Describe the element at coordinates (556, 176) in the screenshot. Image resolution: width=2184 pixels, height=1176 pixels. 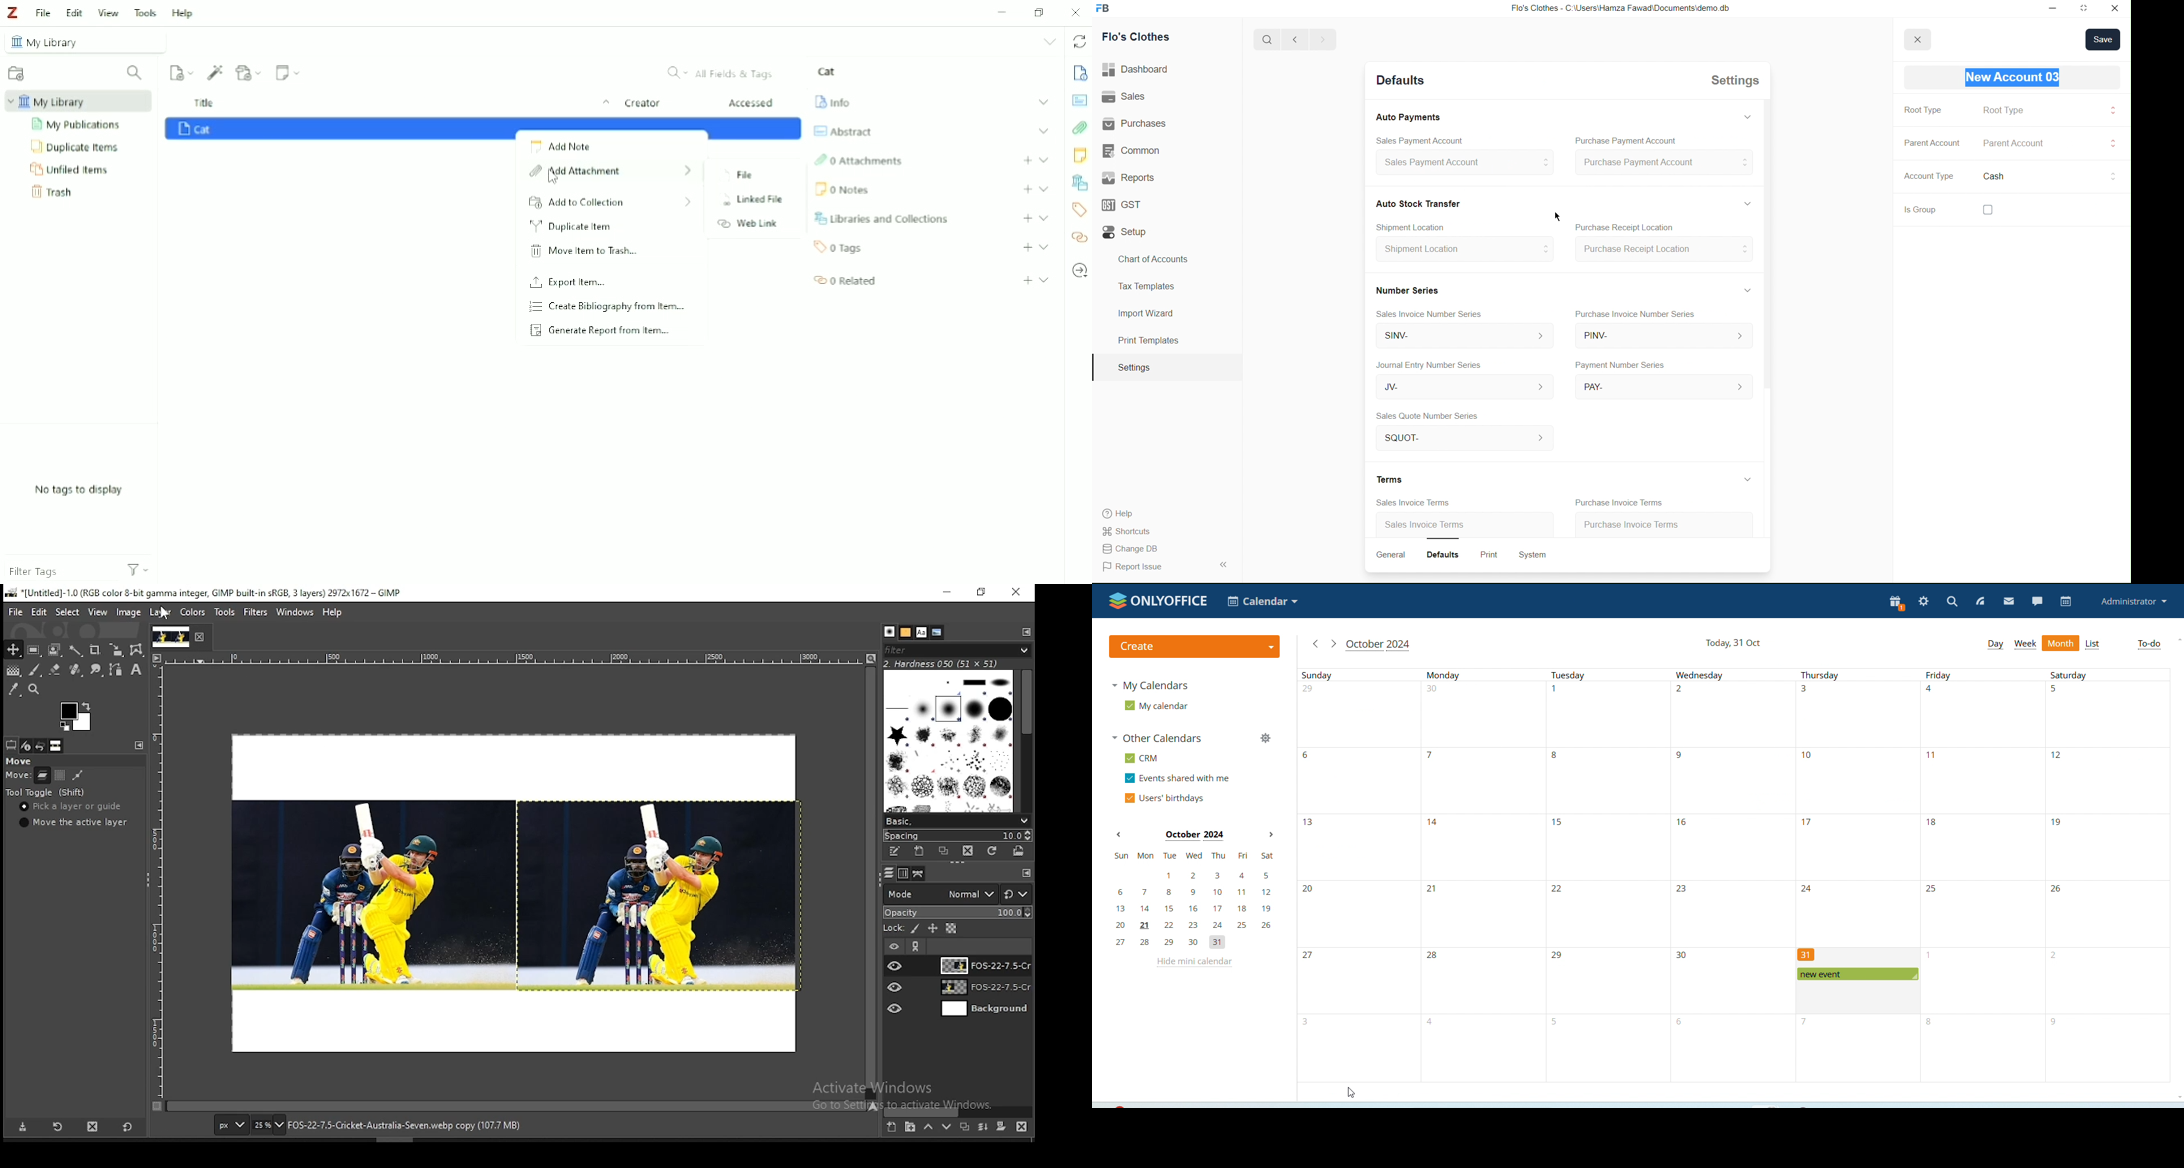
I see `Cursor` at that location.